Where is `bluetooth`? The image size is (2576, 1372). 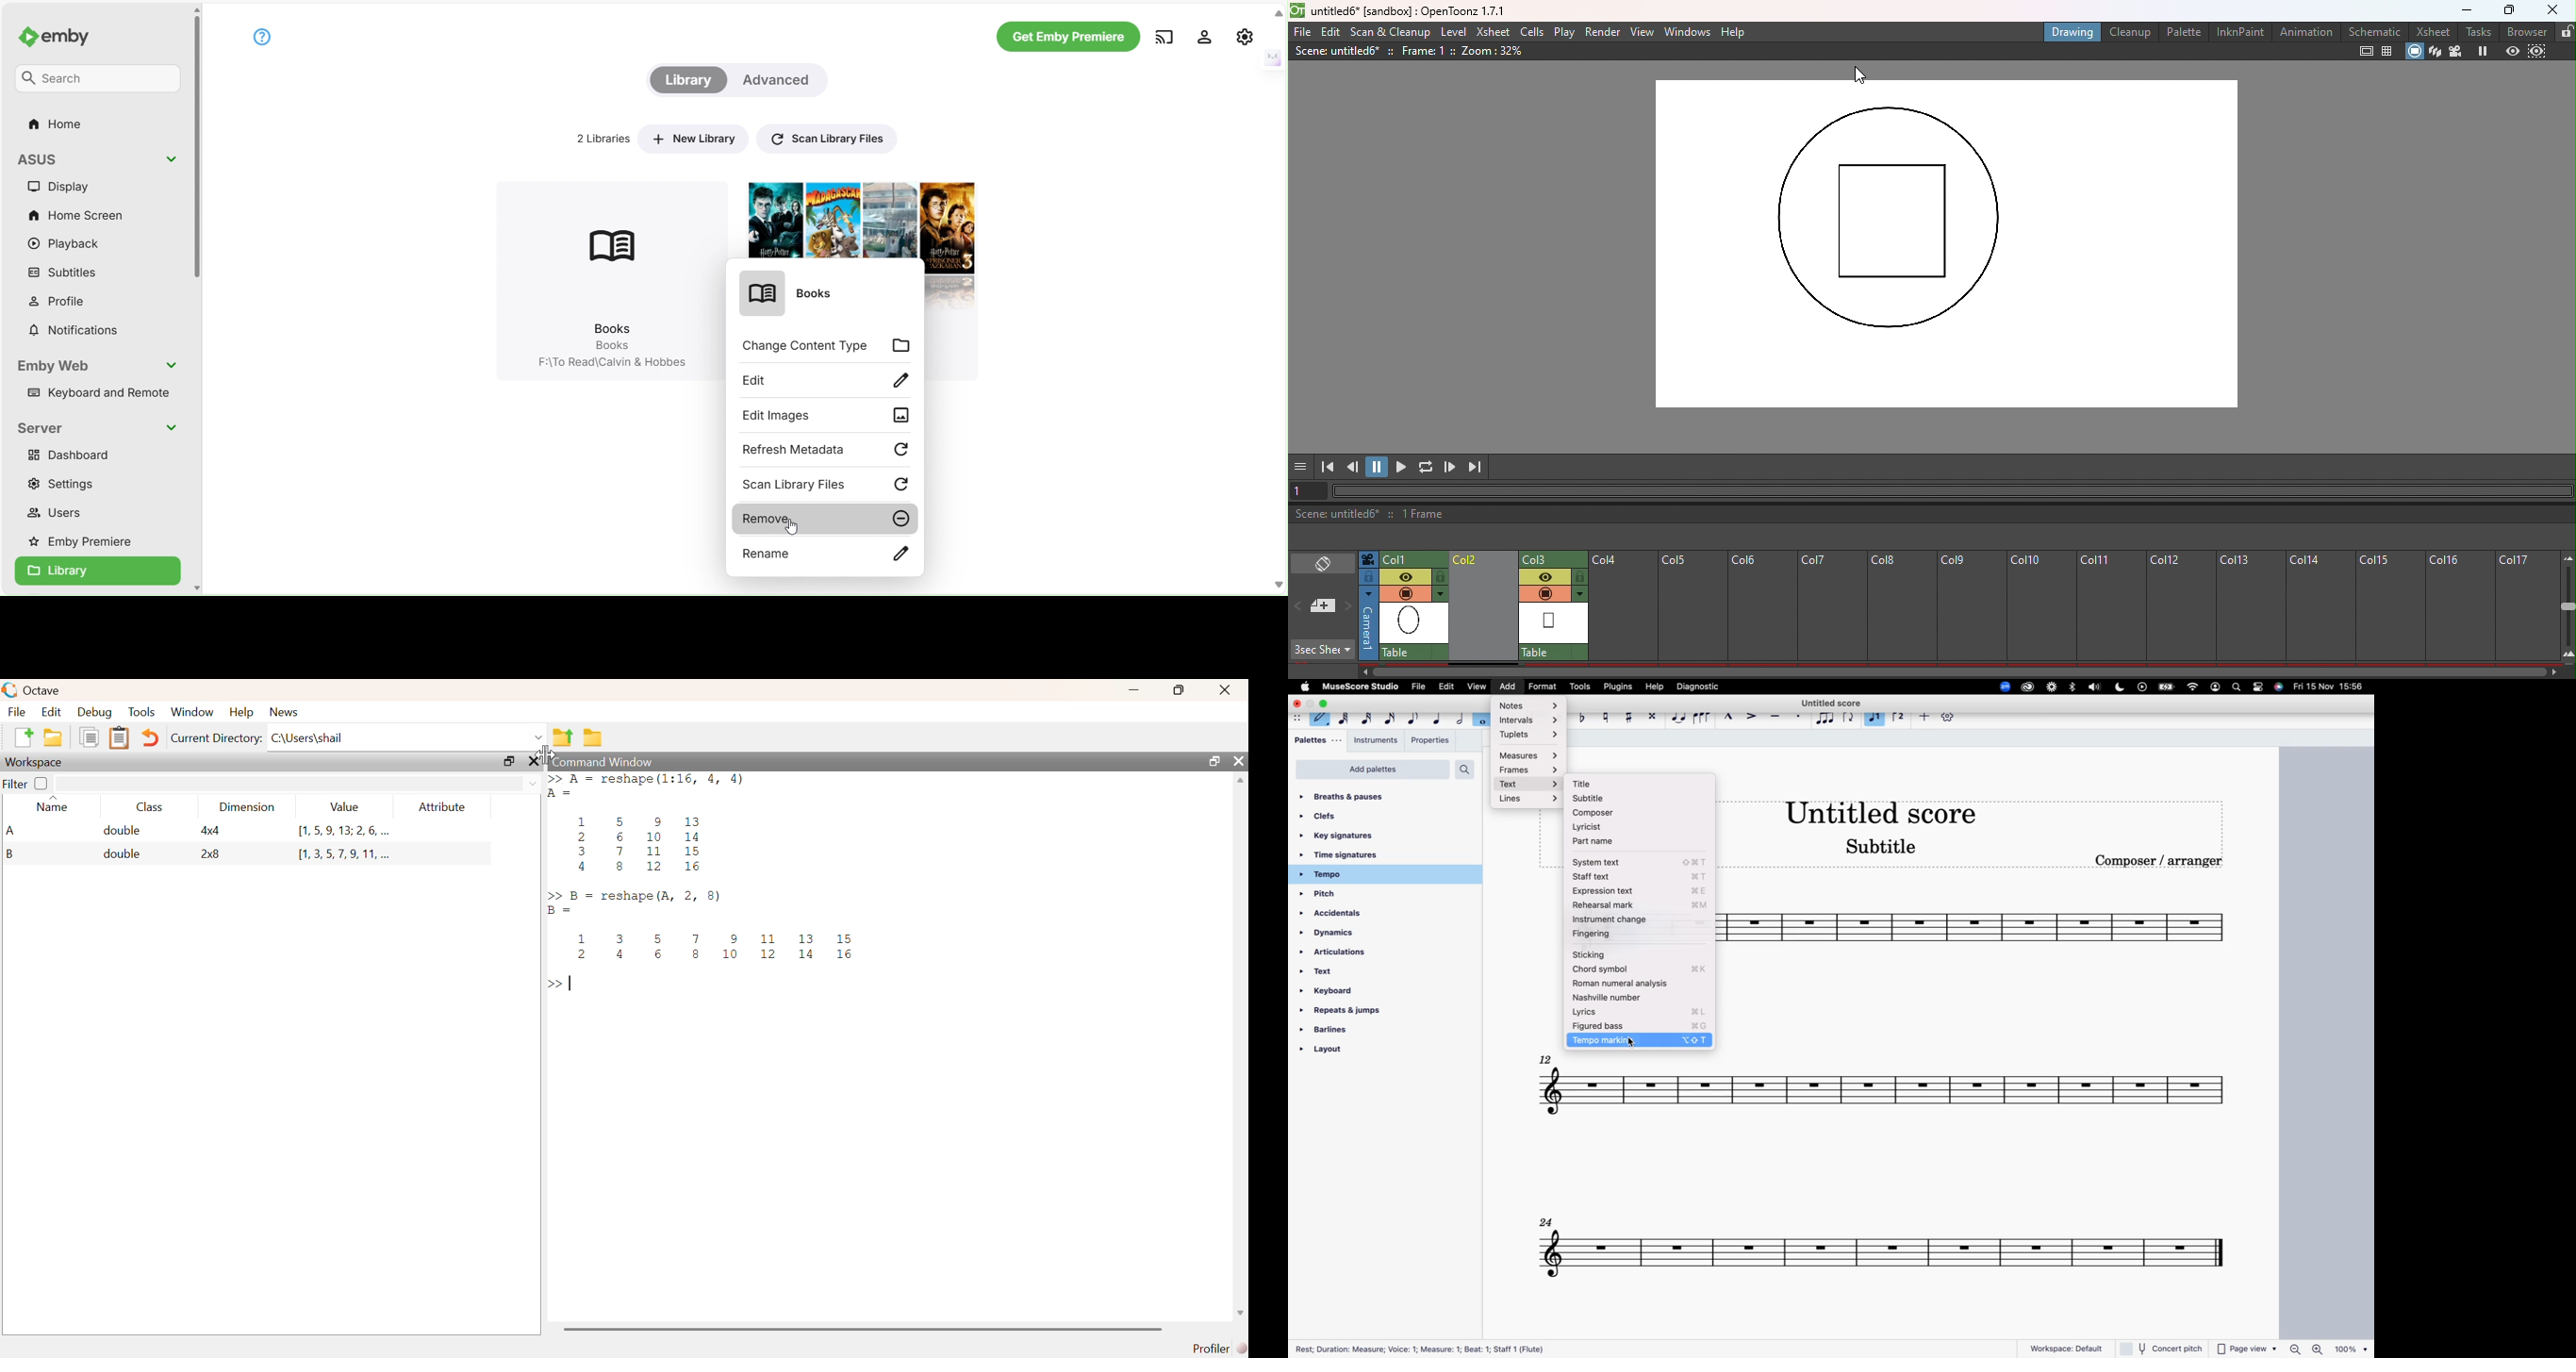 bluetooth is located at coordinates (2073, 687).